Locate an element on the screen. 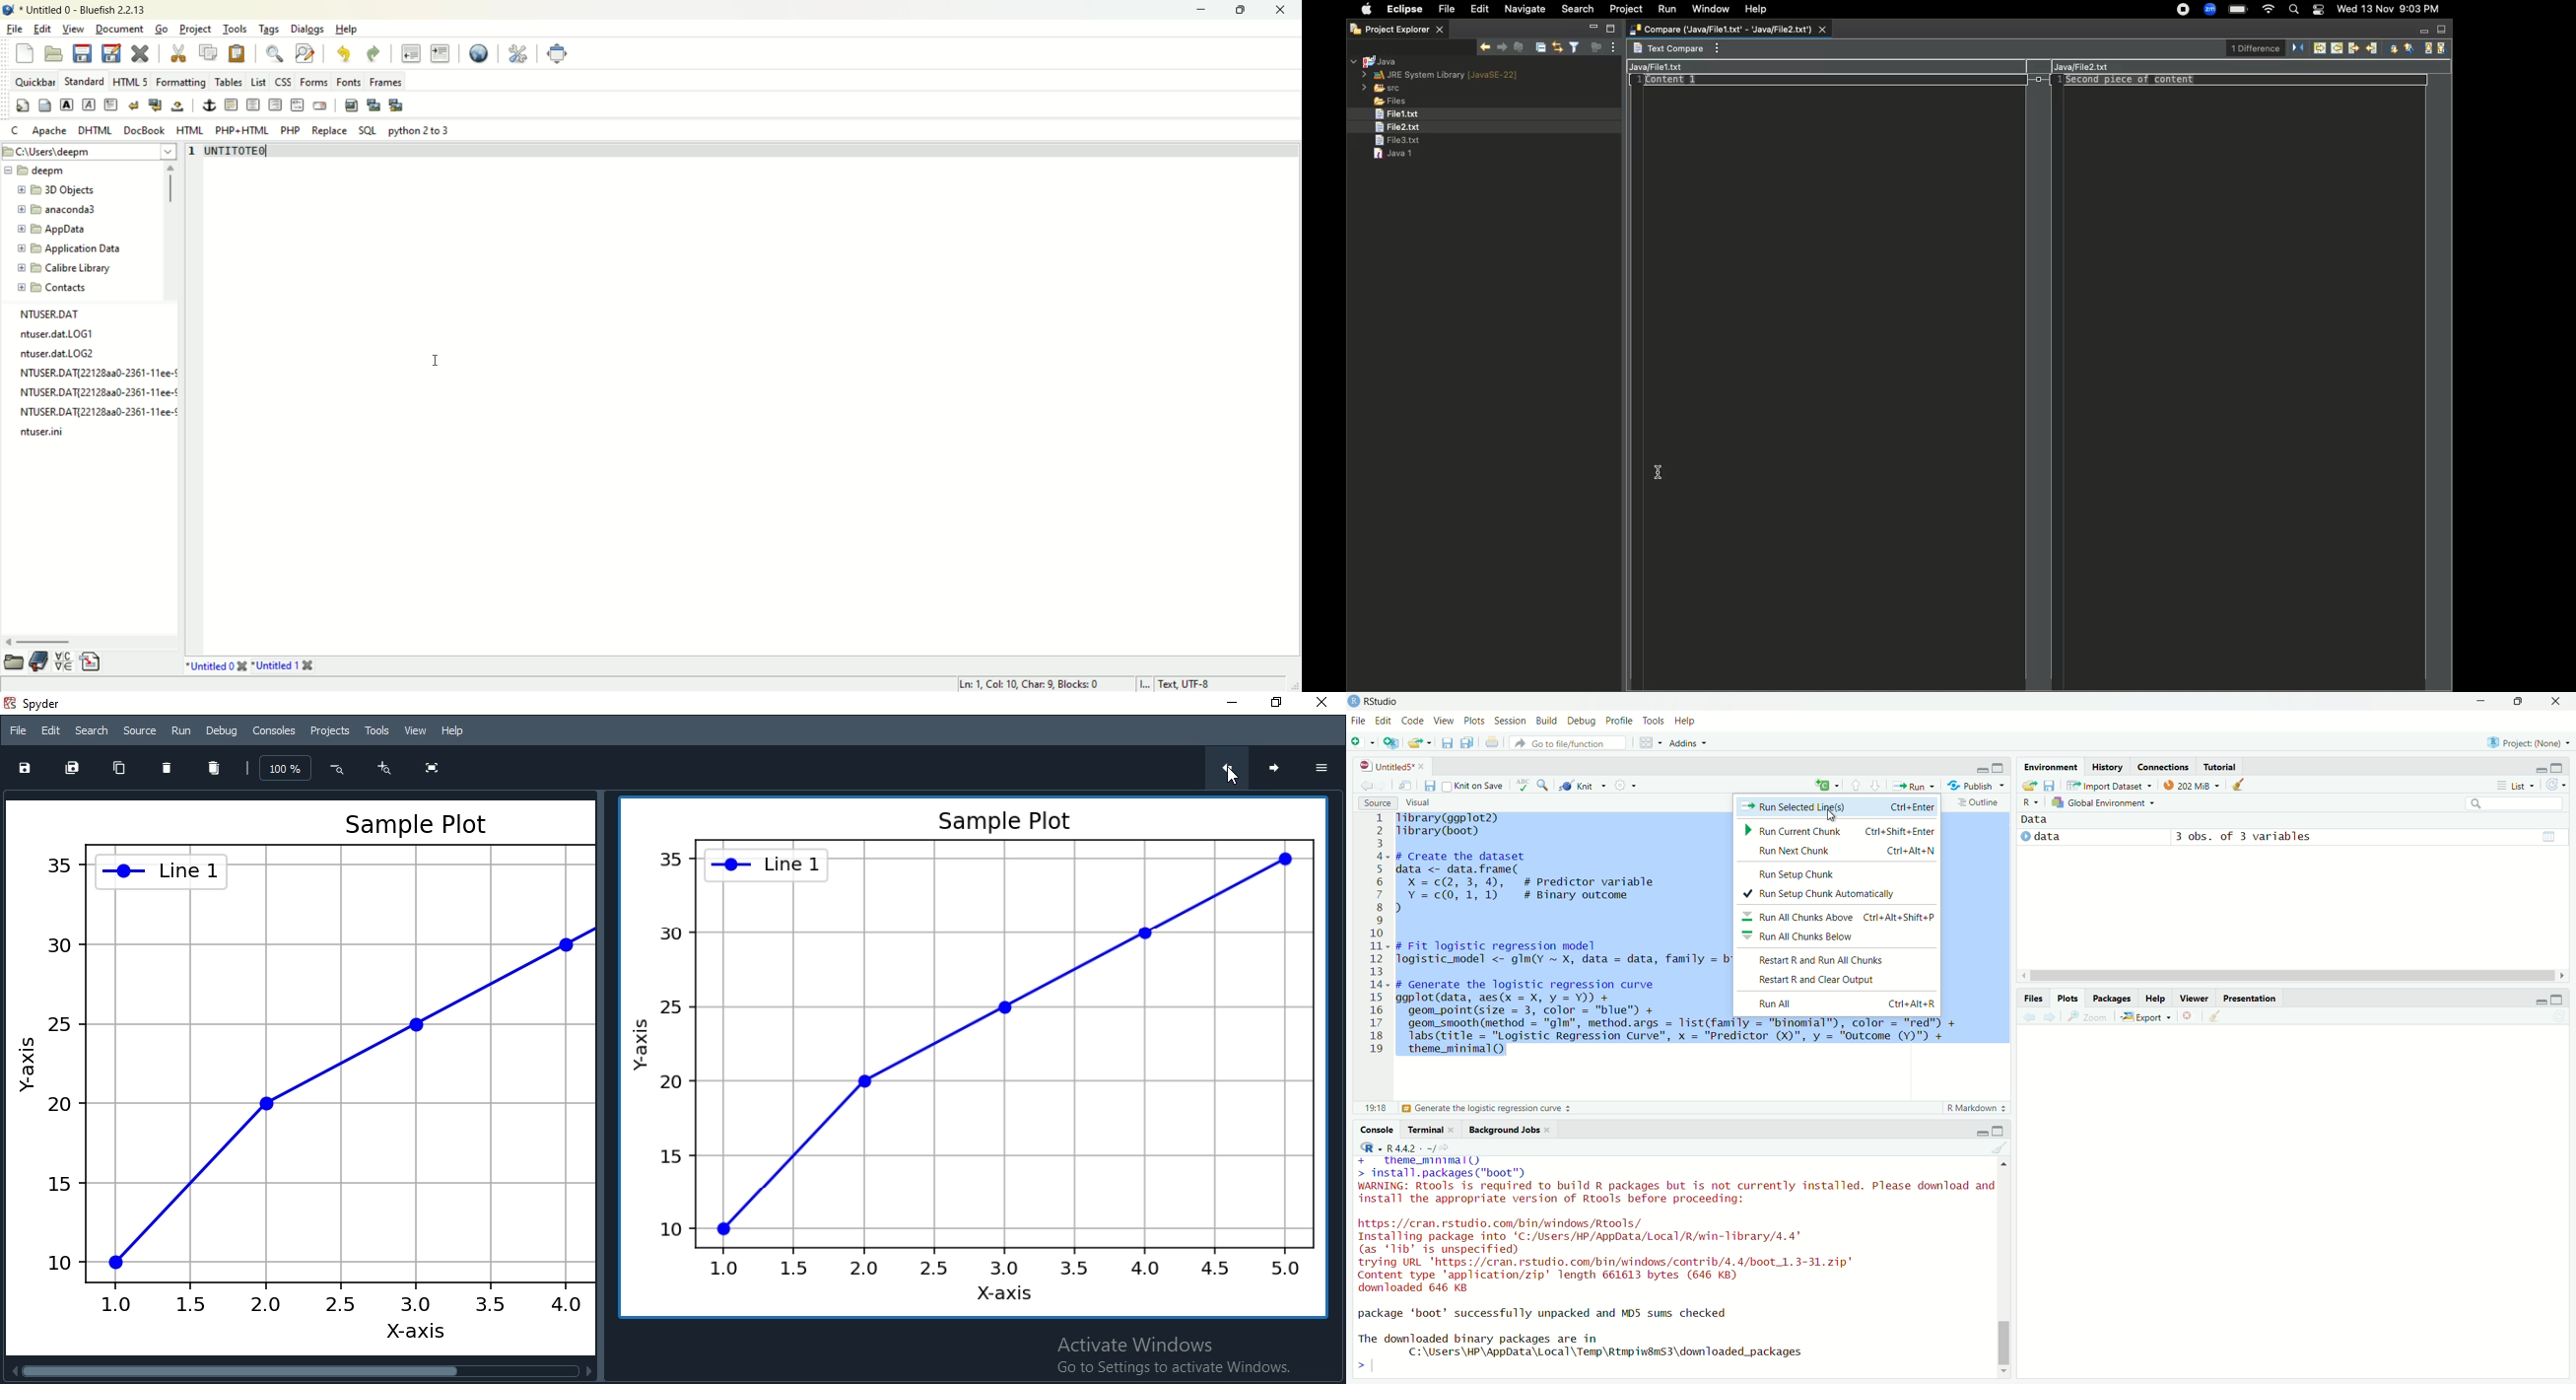  body is located at coordinates (43, 104).